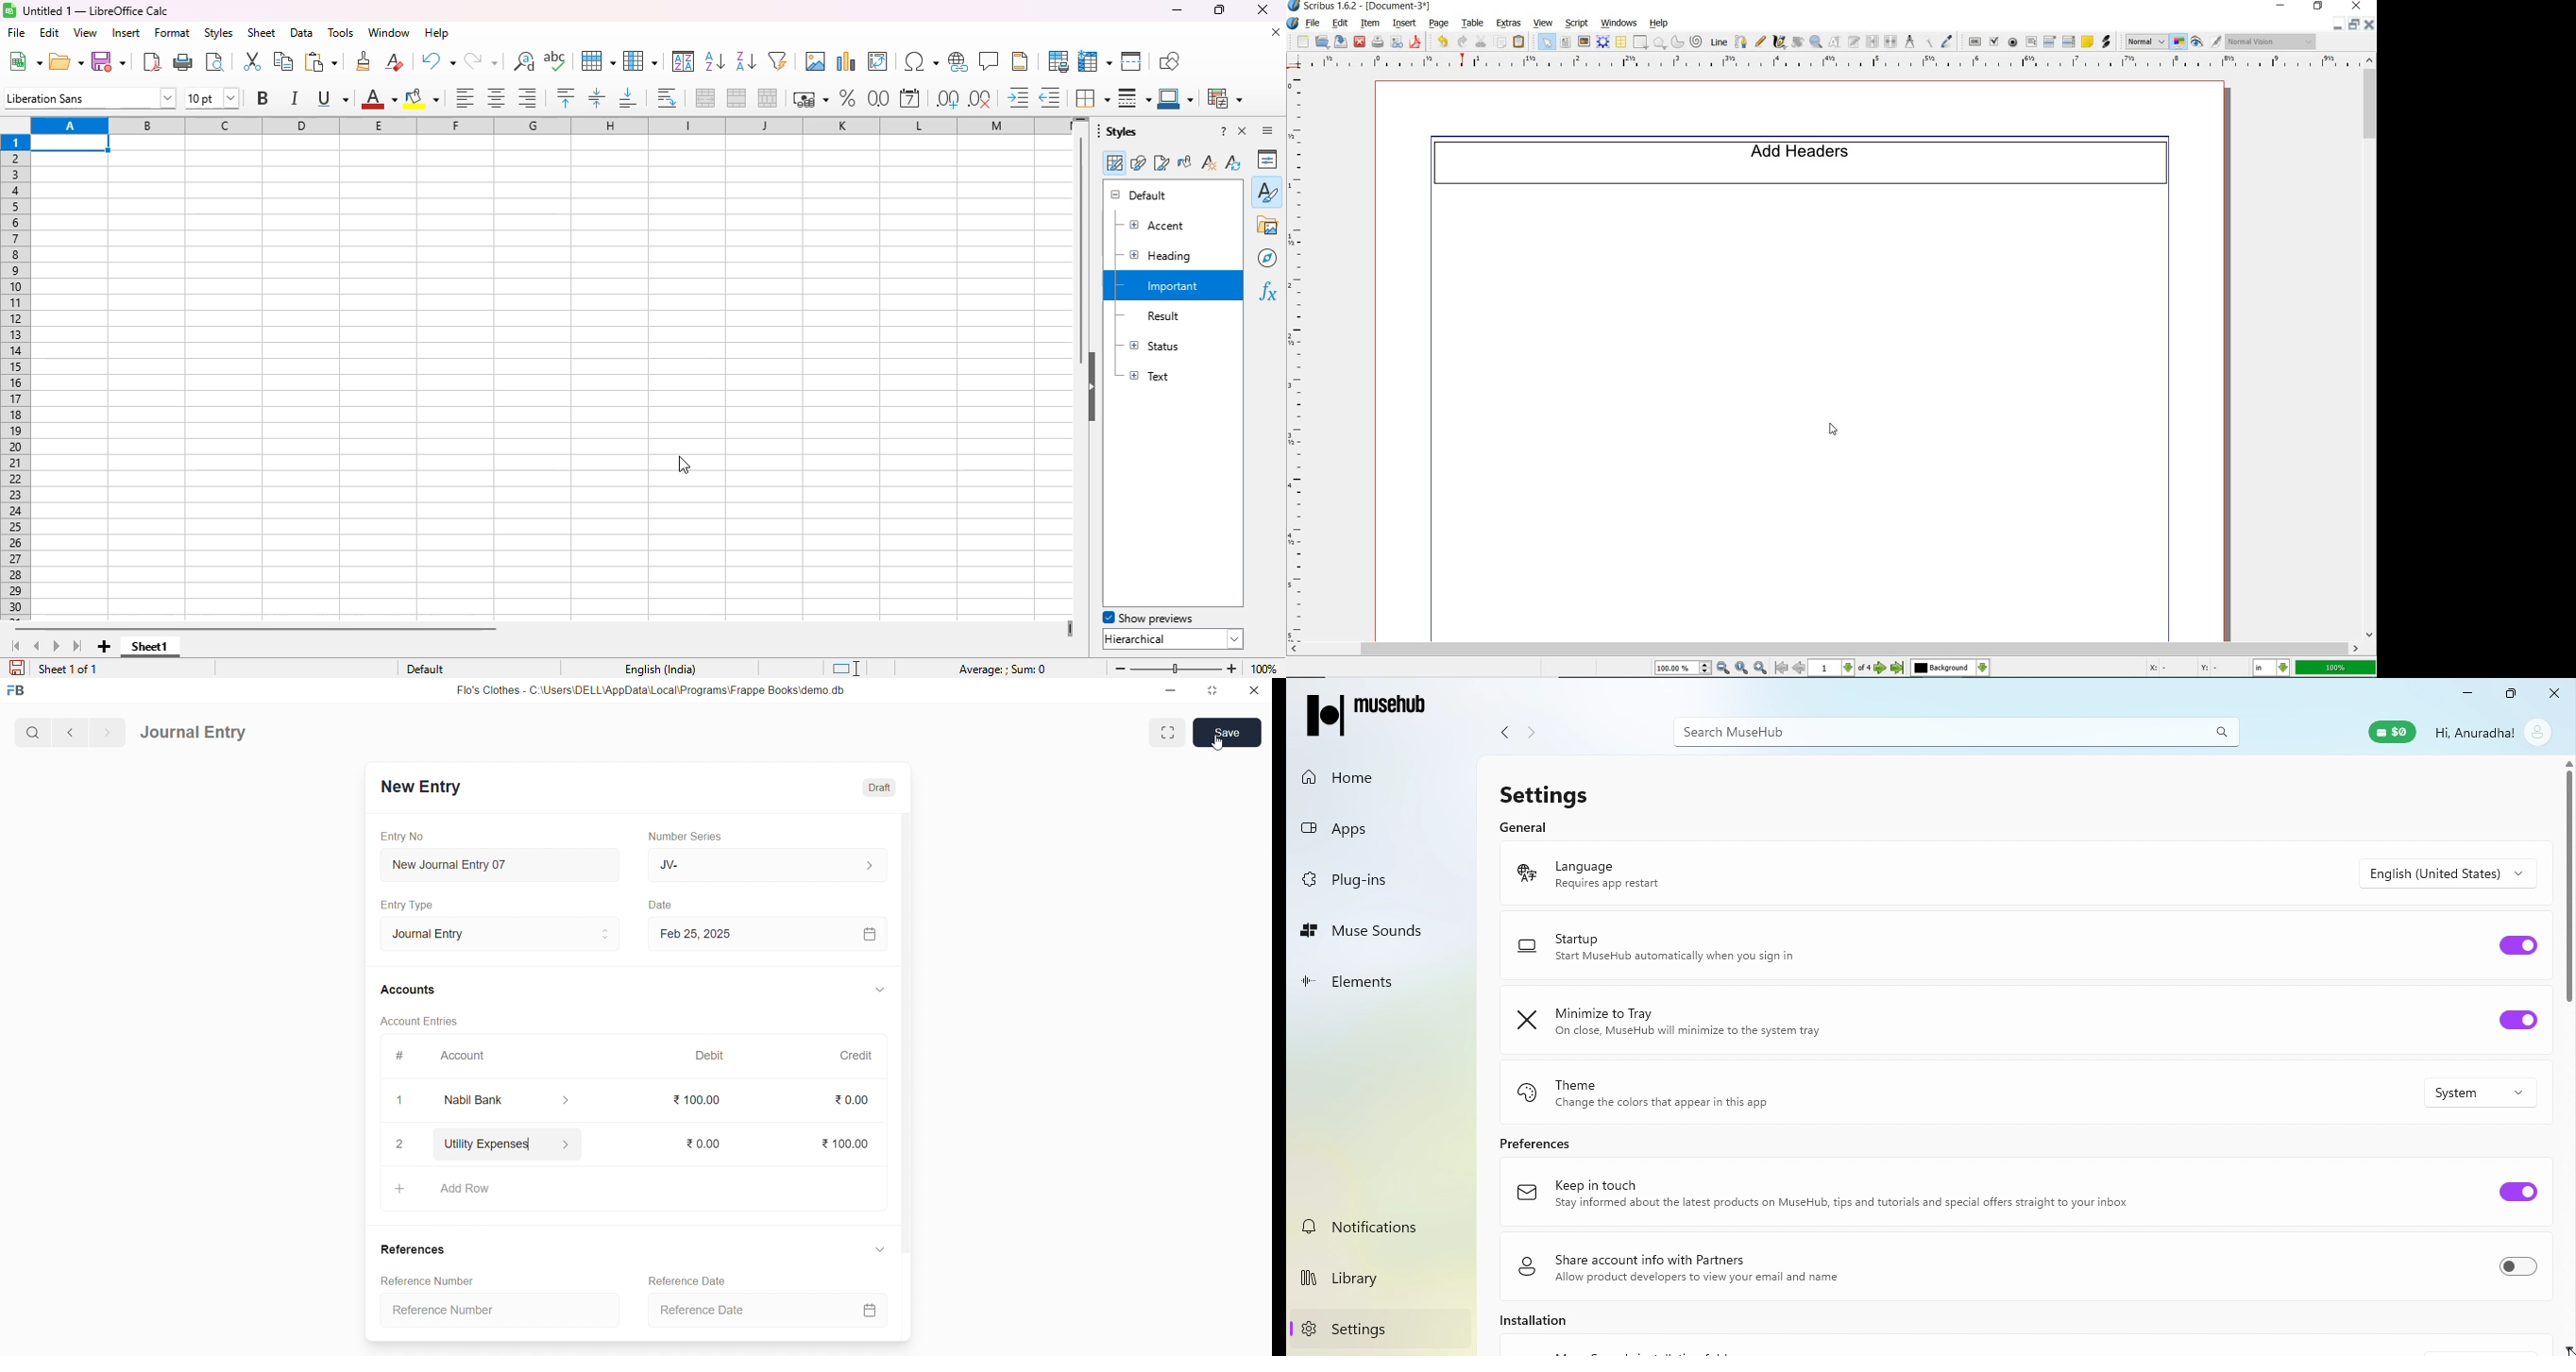  Describe the element at coordinates (765, 1311) in the screenshot. I see `Reference Date` at that location.